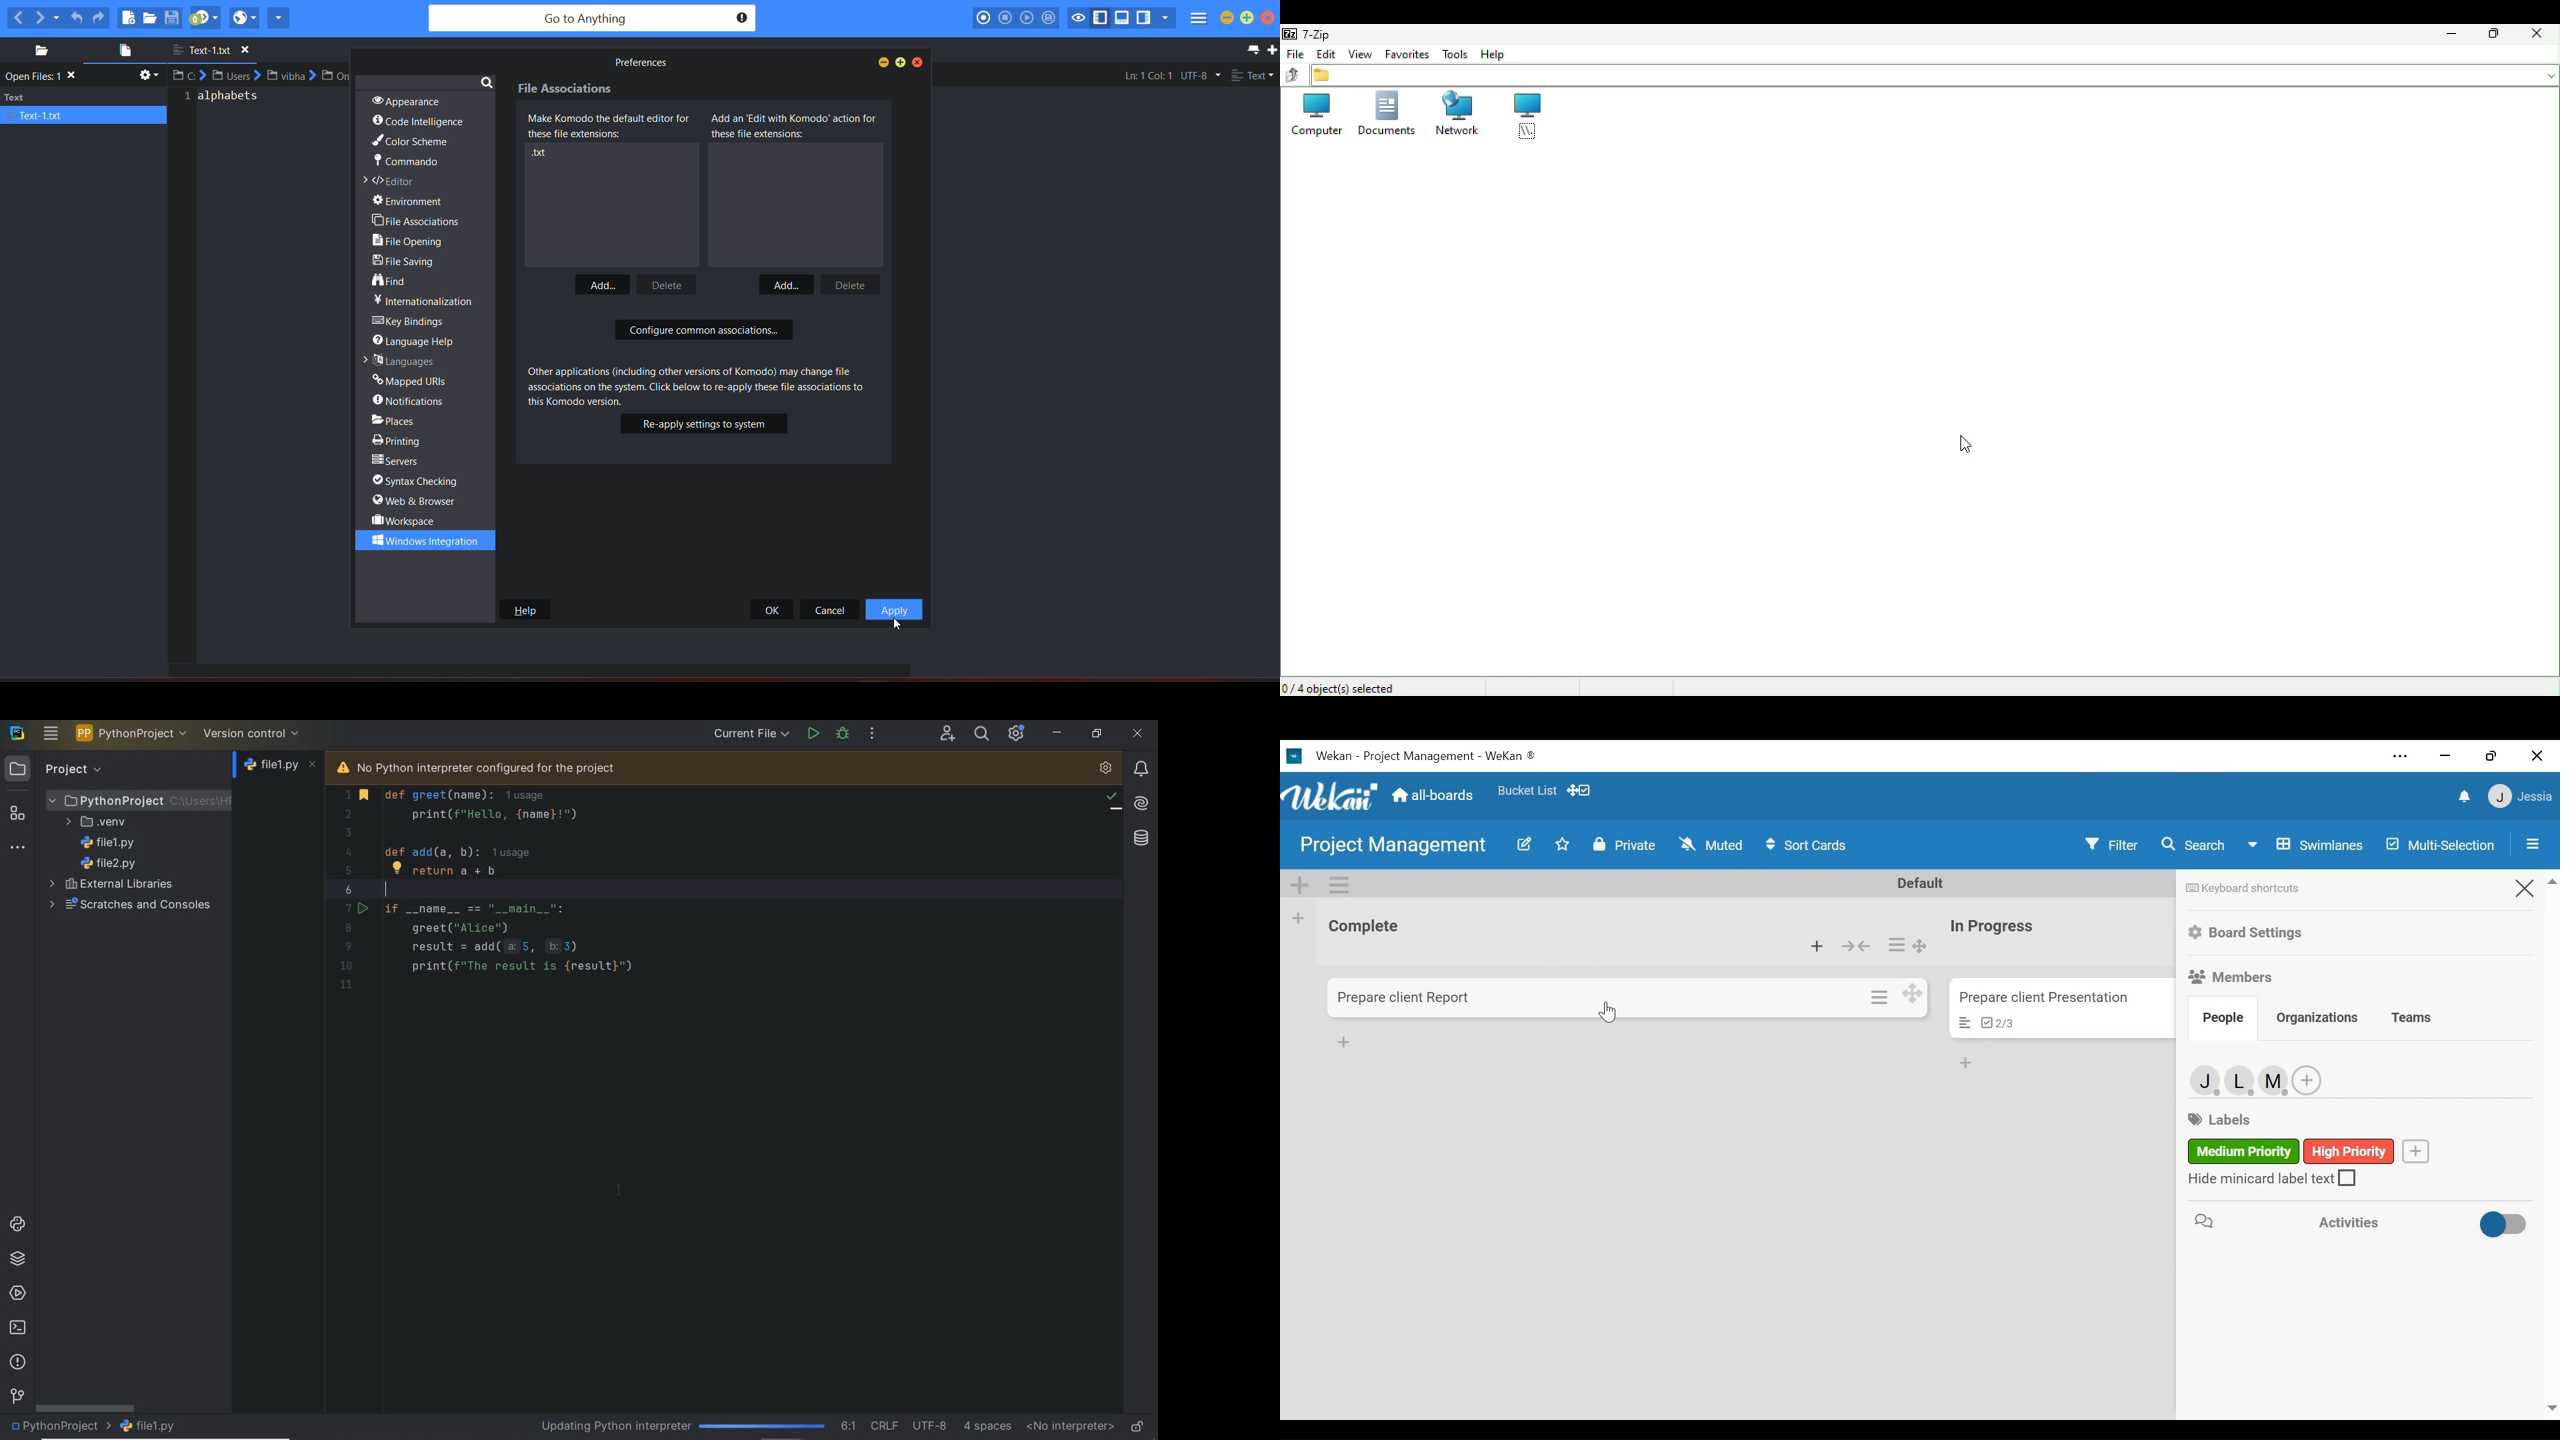 The width and height of the screenshot is (2576, 1456). I want to click on Minimize, so click(2450, 37).